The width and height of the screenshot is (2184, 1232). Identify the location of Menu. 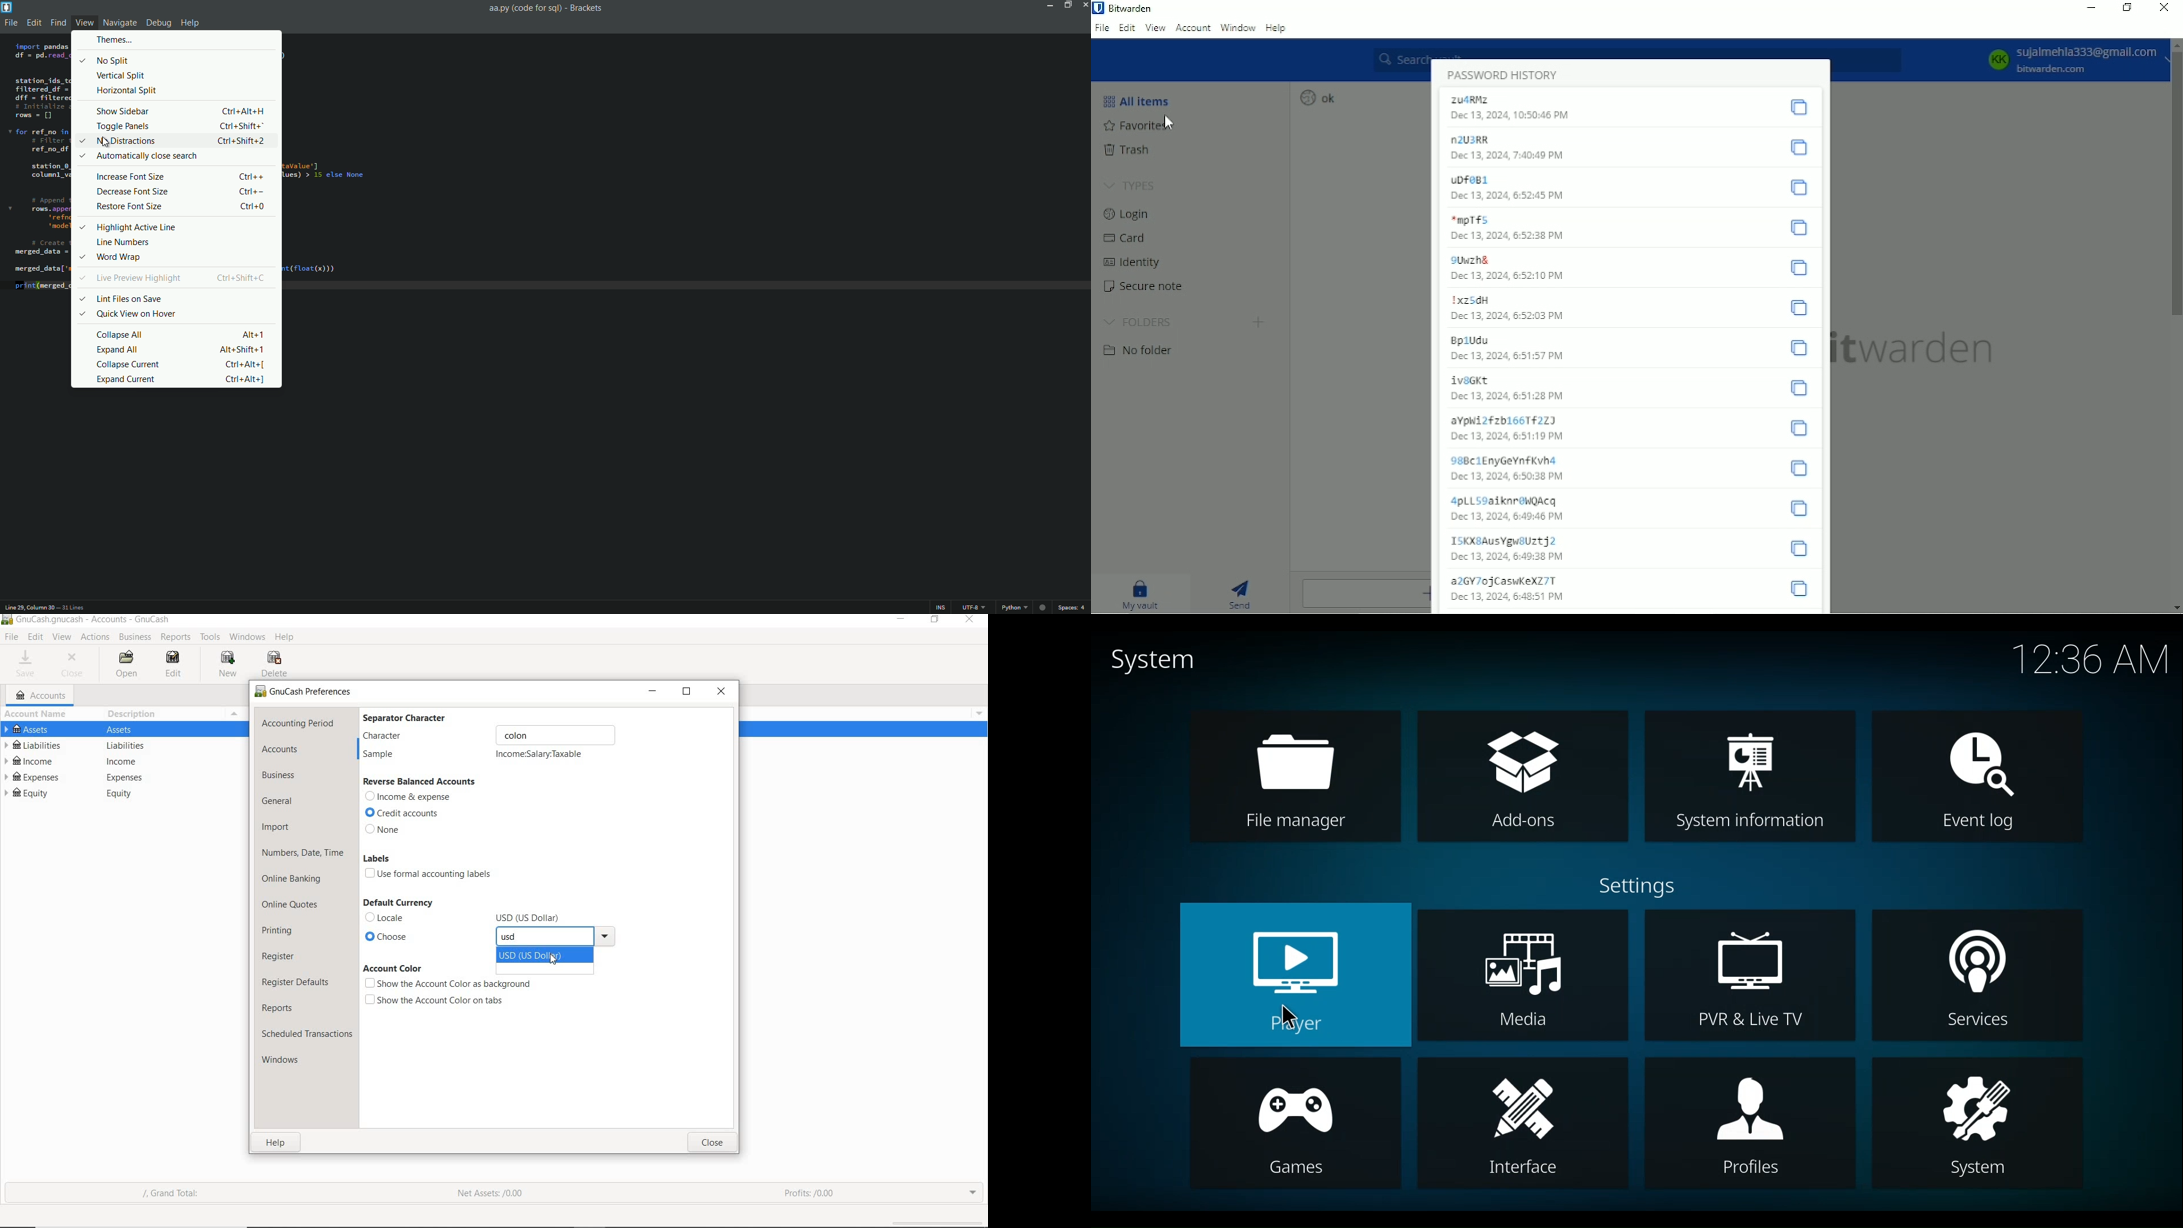
(235, 713).